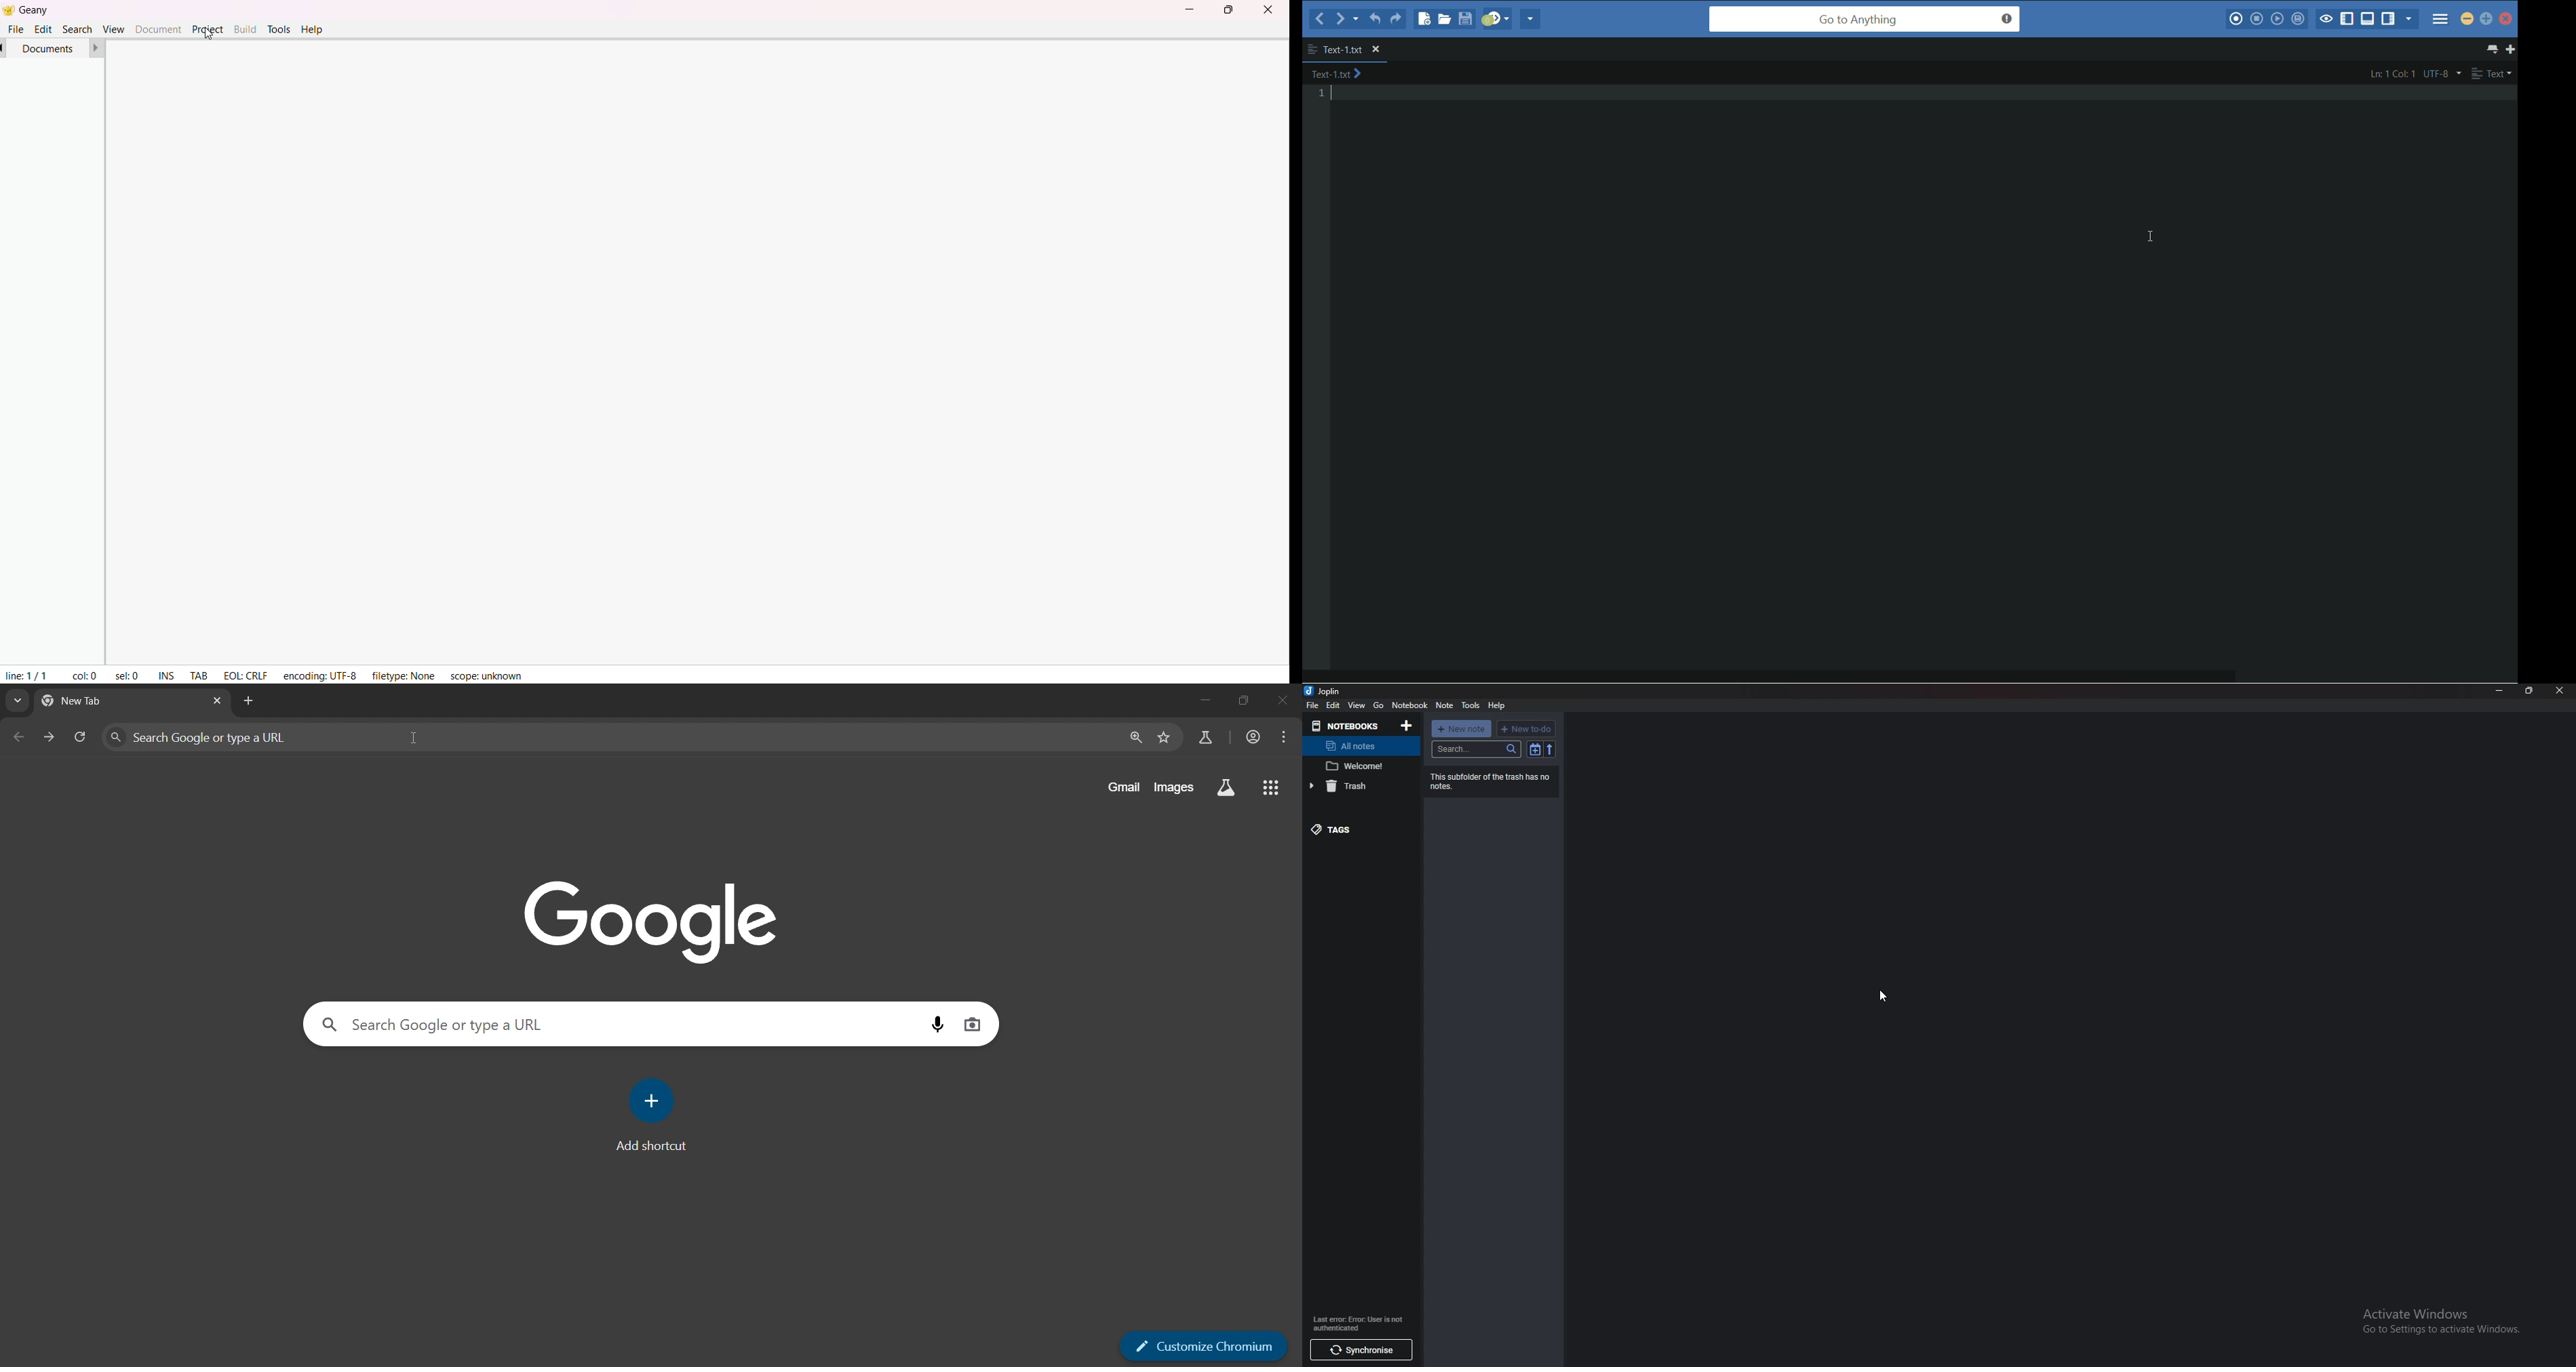  What do you see at coordinates (1355, 784) in the screenshot?
I see `trash` at bounding box center [1355, 784].